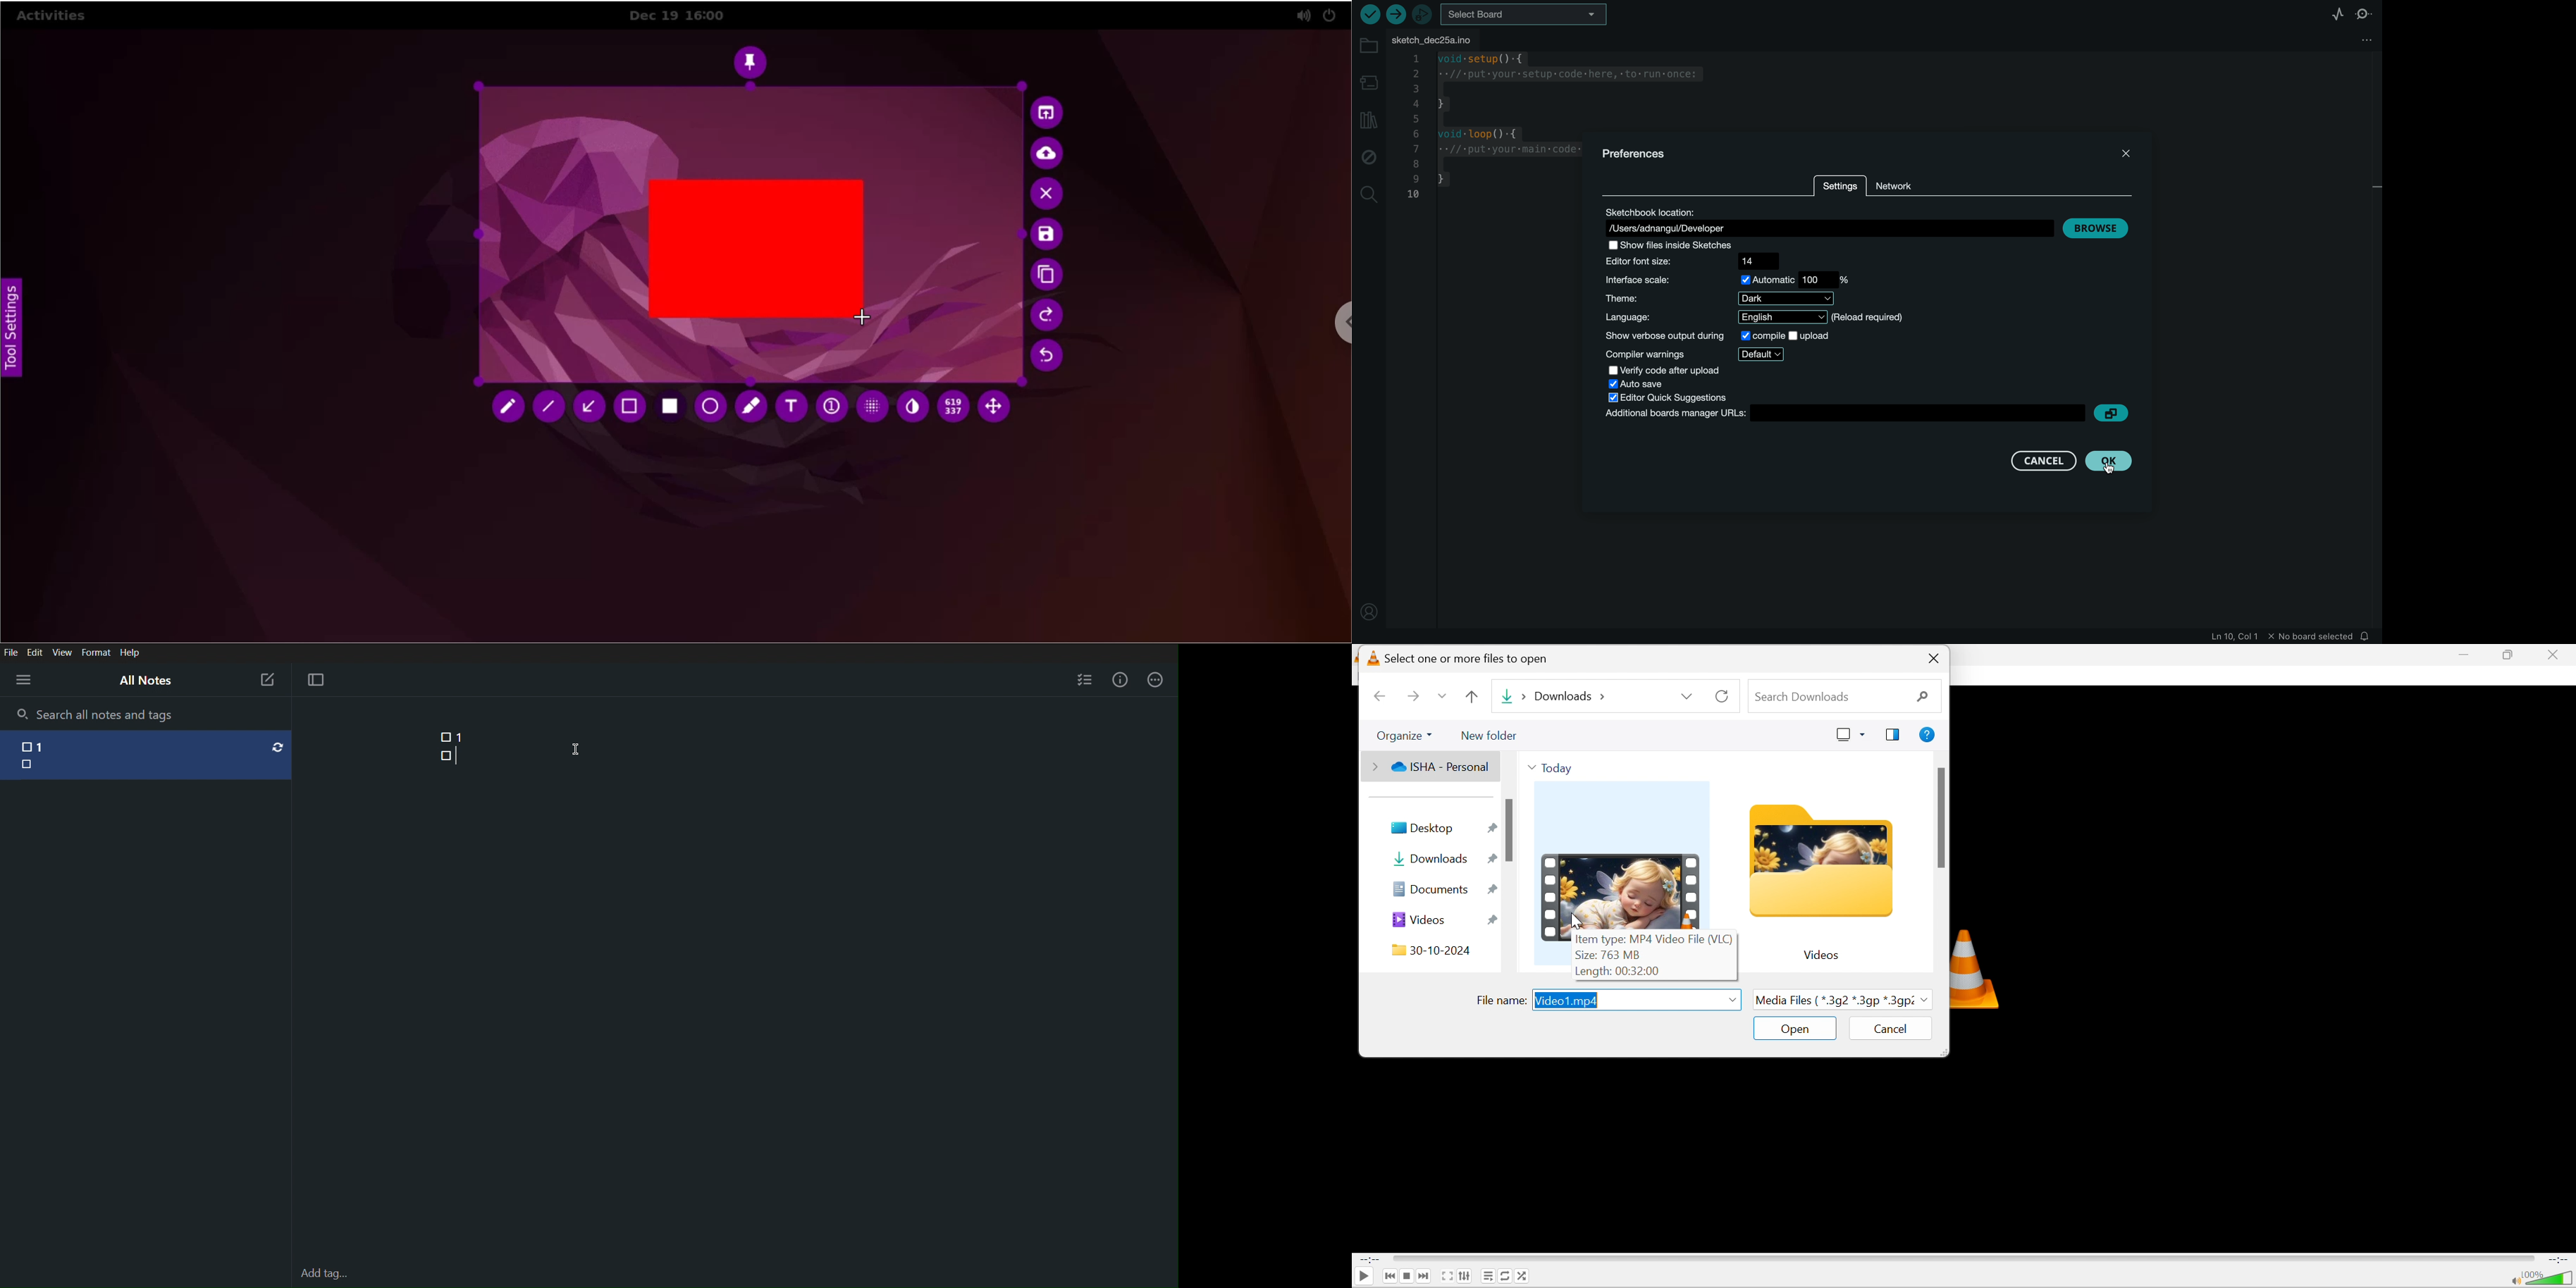 The height and width of the screenshot is (1288, 2576). I want to click on New Note, so click(267, 680).